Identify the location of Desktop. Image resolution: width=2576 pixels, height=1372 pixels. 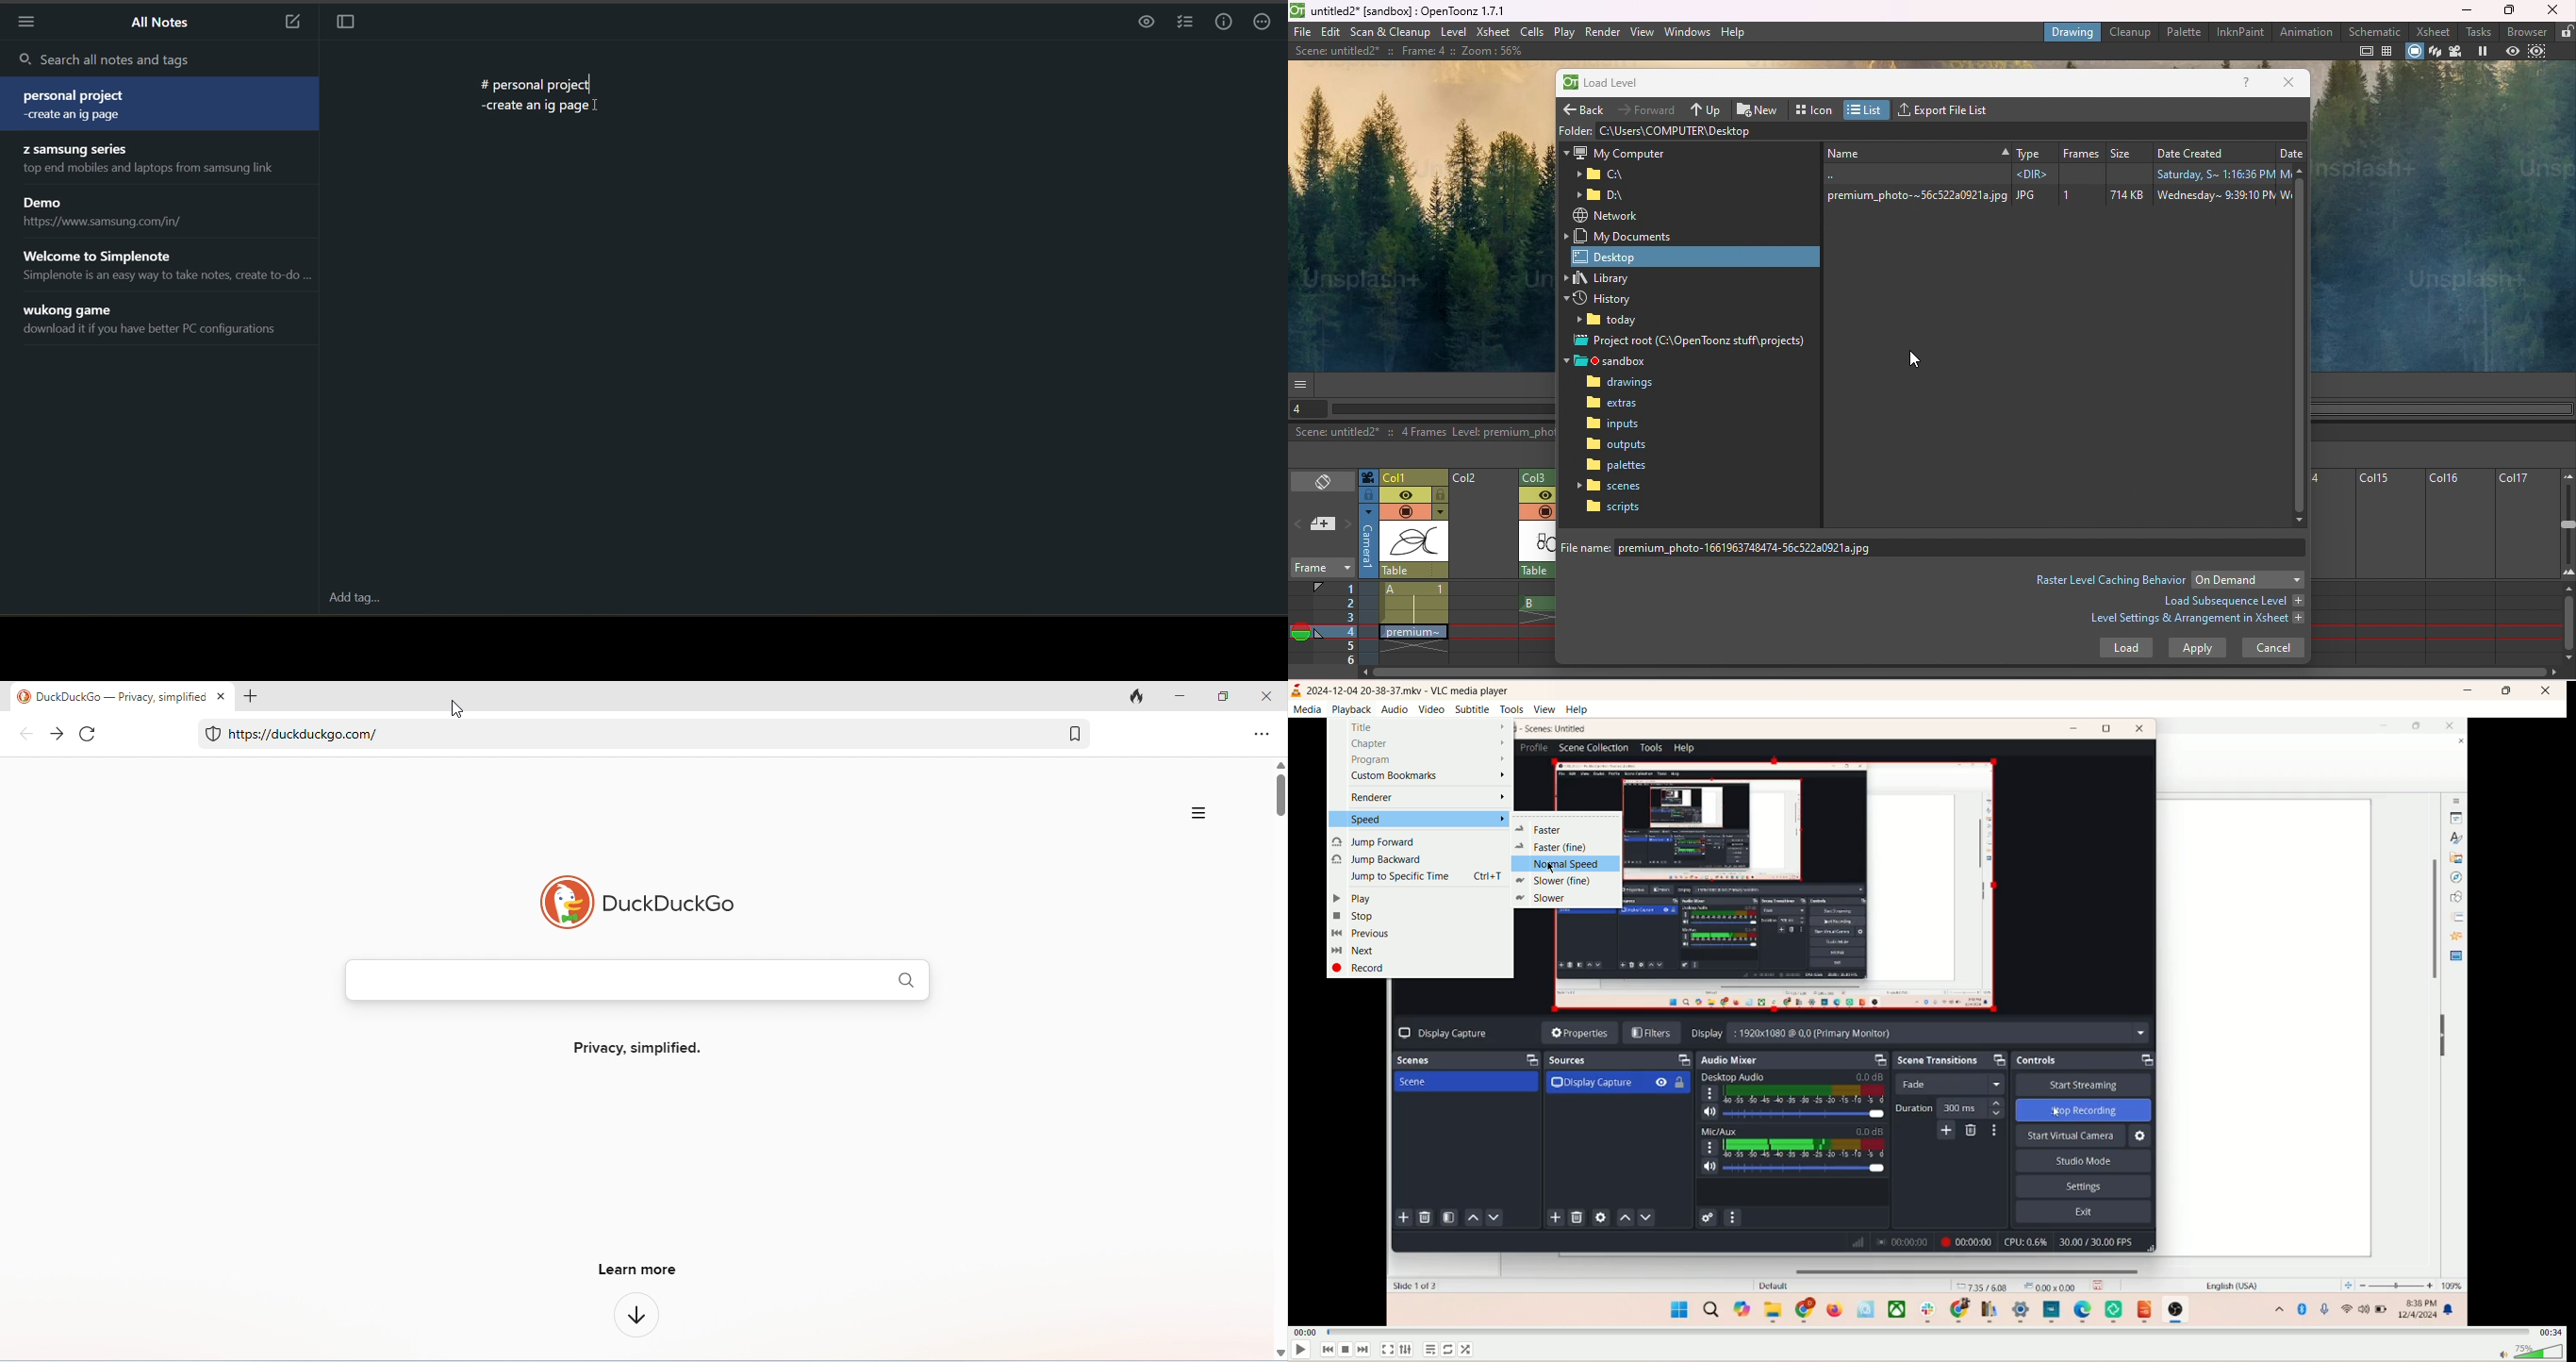
(1697, 256).